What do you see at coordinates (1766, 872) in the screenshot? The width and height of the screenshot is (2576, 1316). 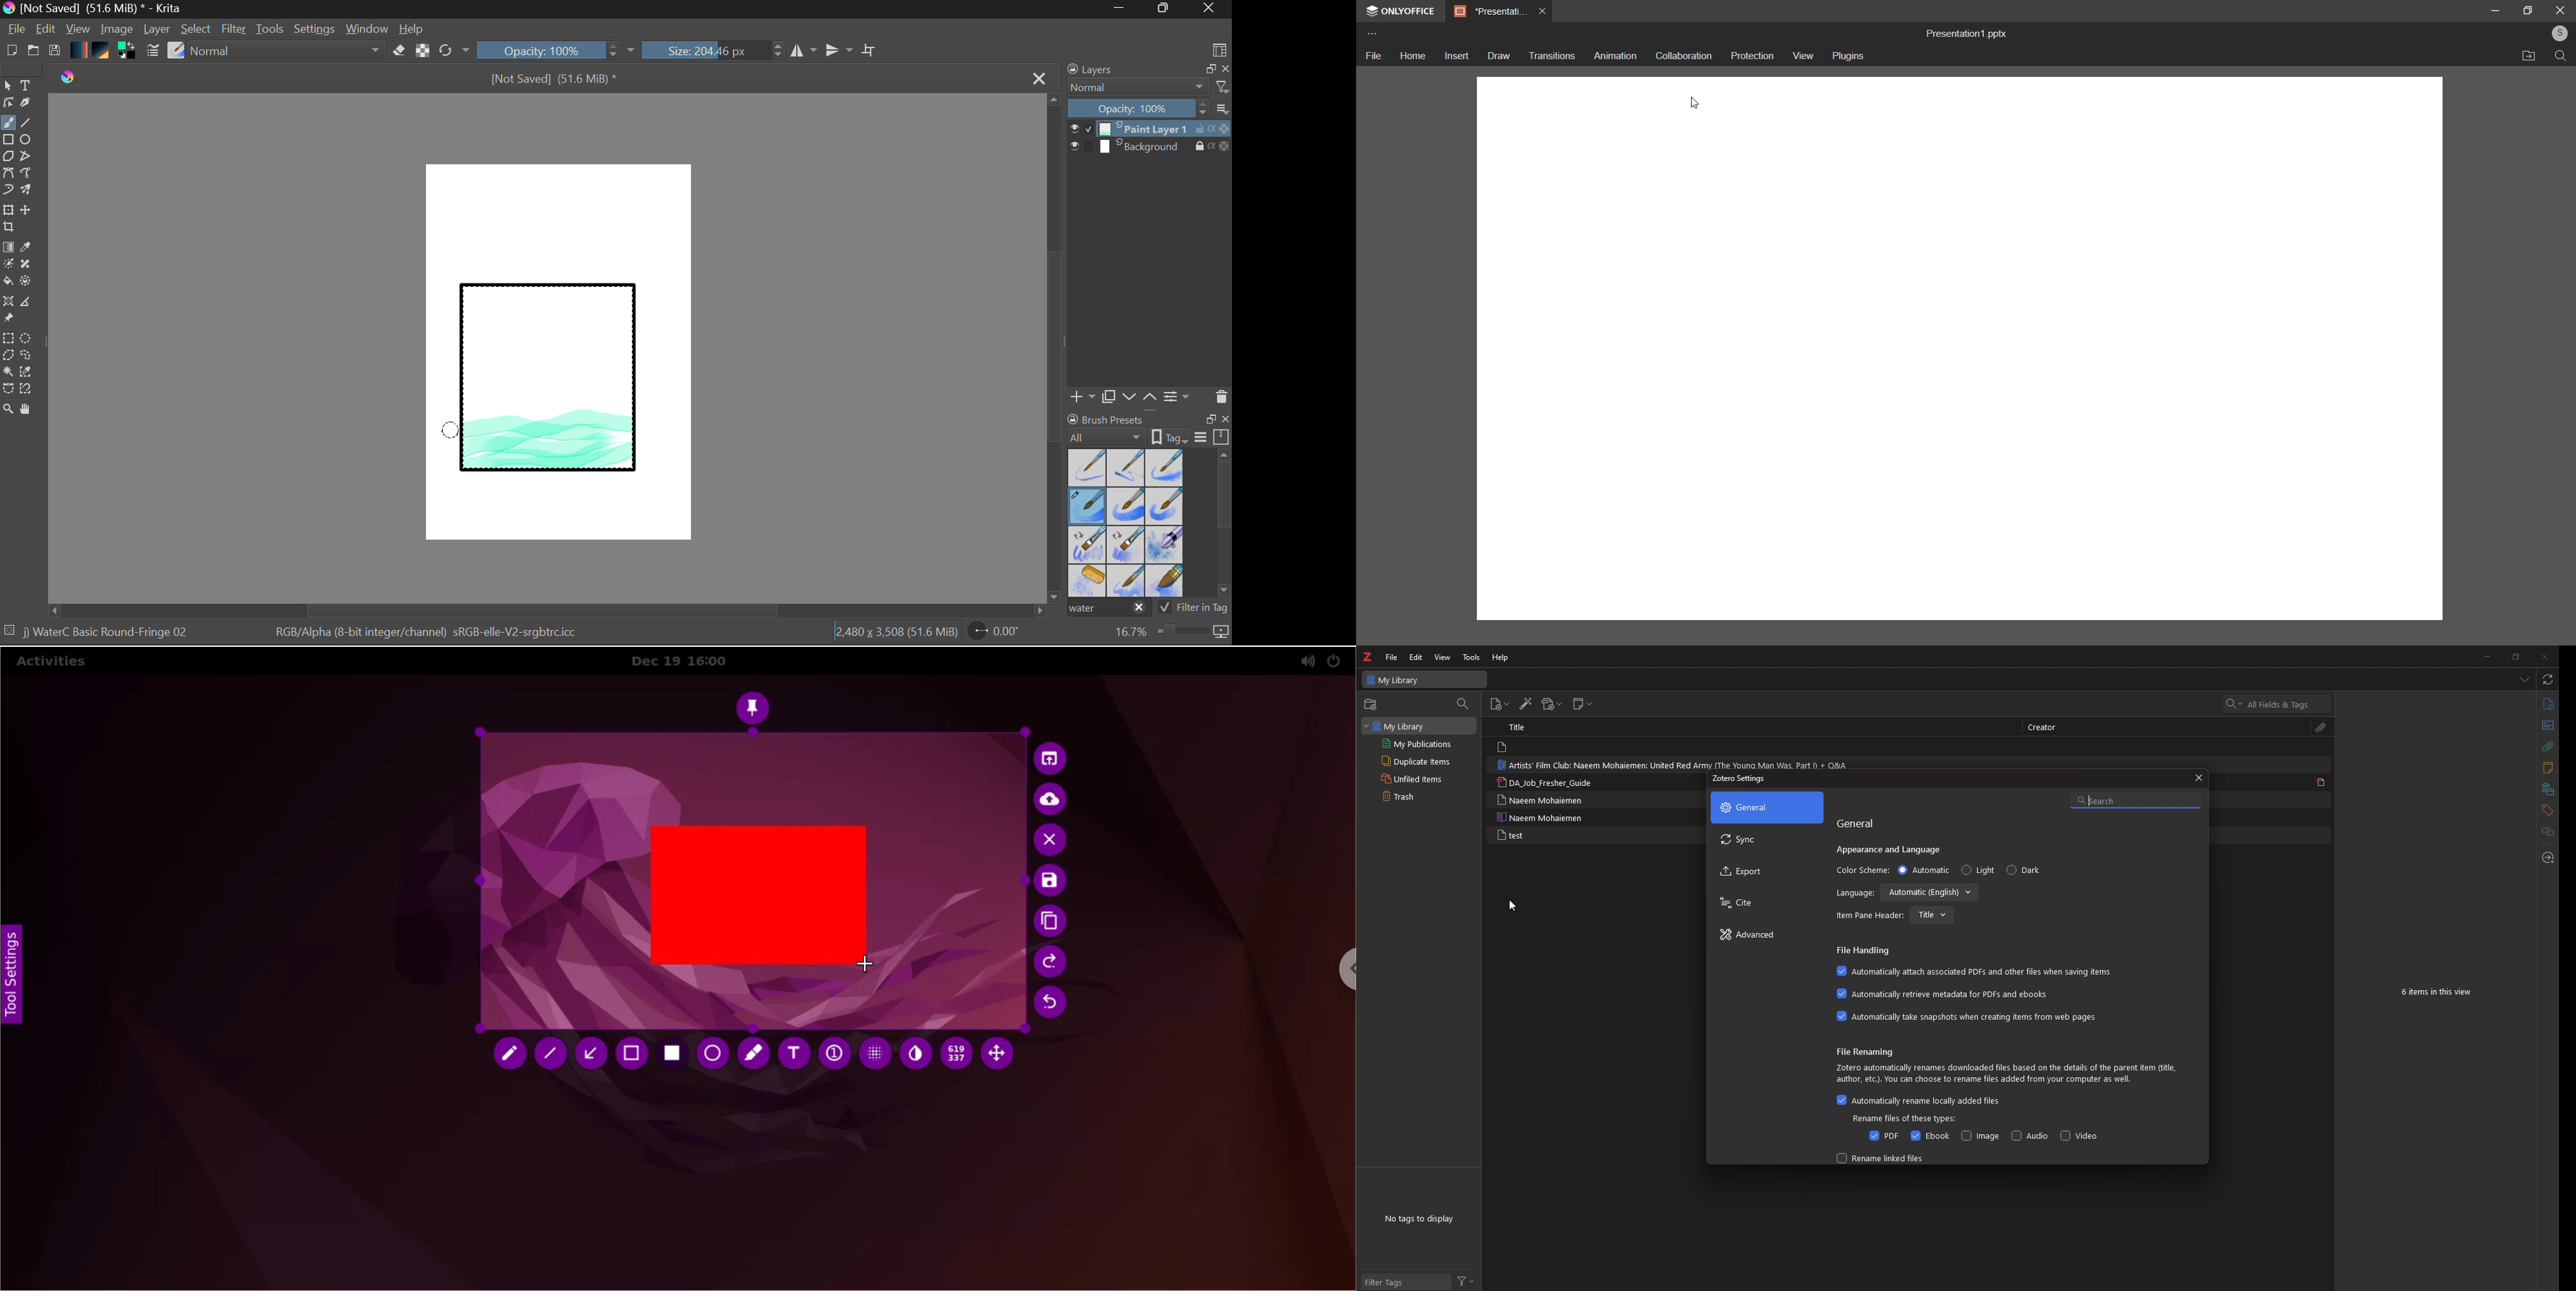 I see `export` at bounding box center [1766, 872].